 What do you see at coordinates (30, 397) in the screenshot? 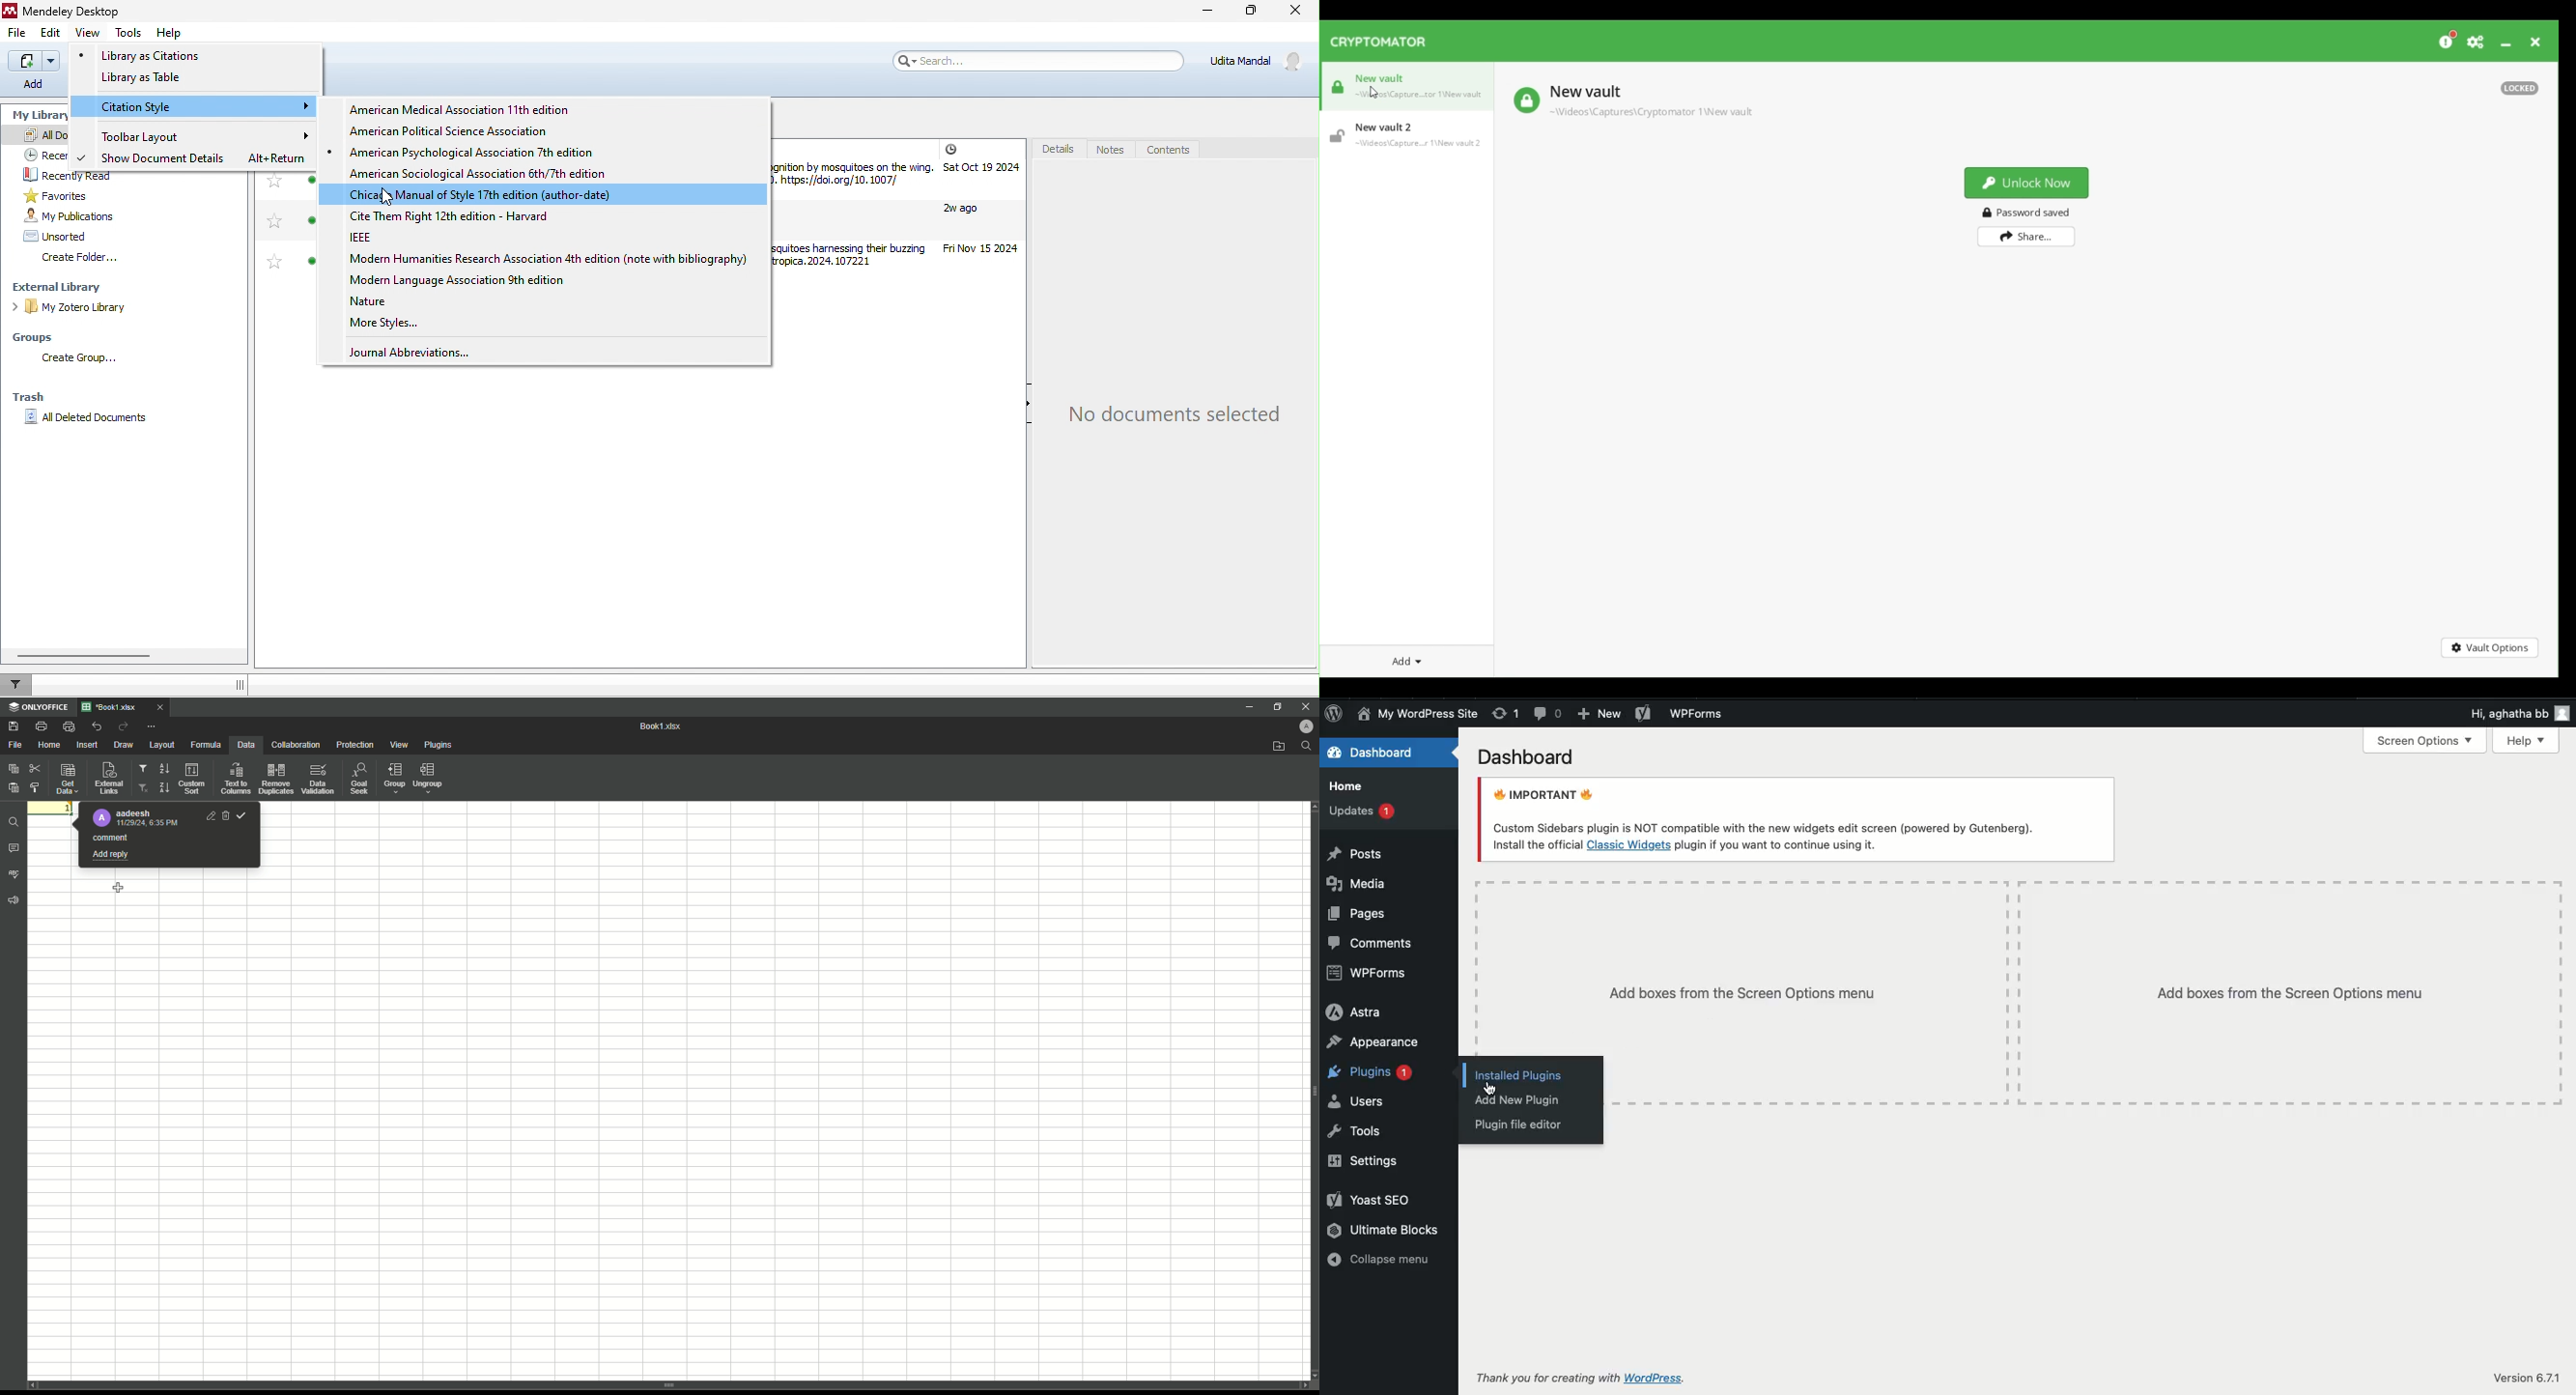
I see `trash` at bounding box center [30, 397].